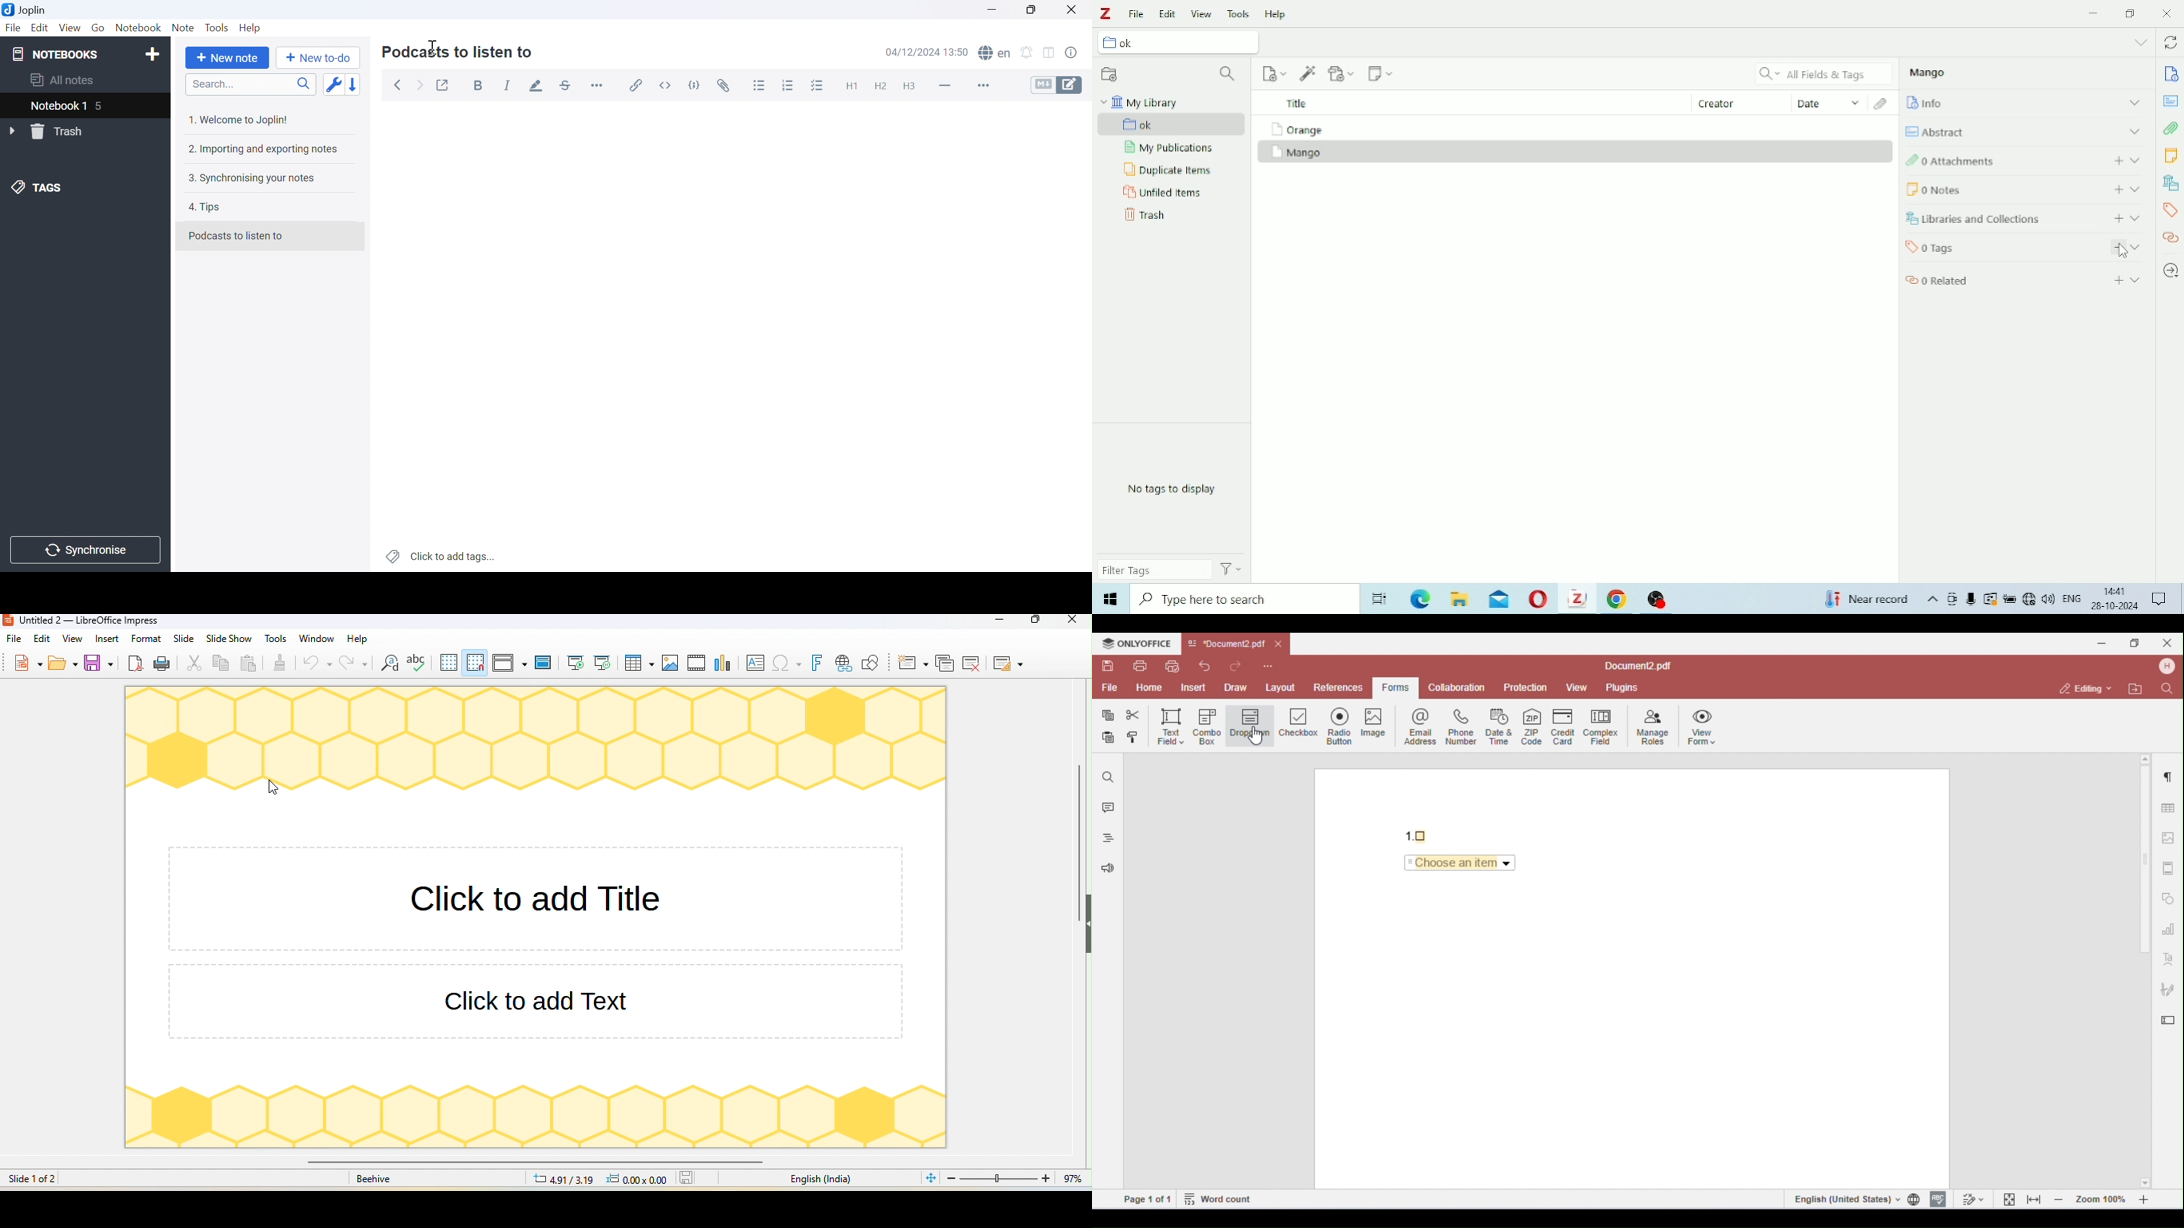  Describe the element at coordinates (55, 53) in the screenshot. I see `NOTEBOOKS` at that location.